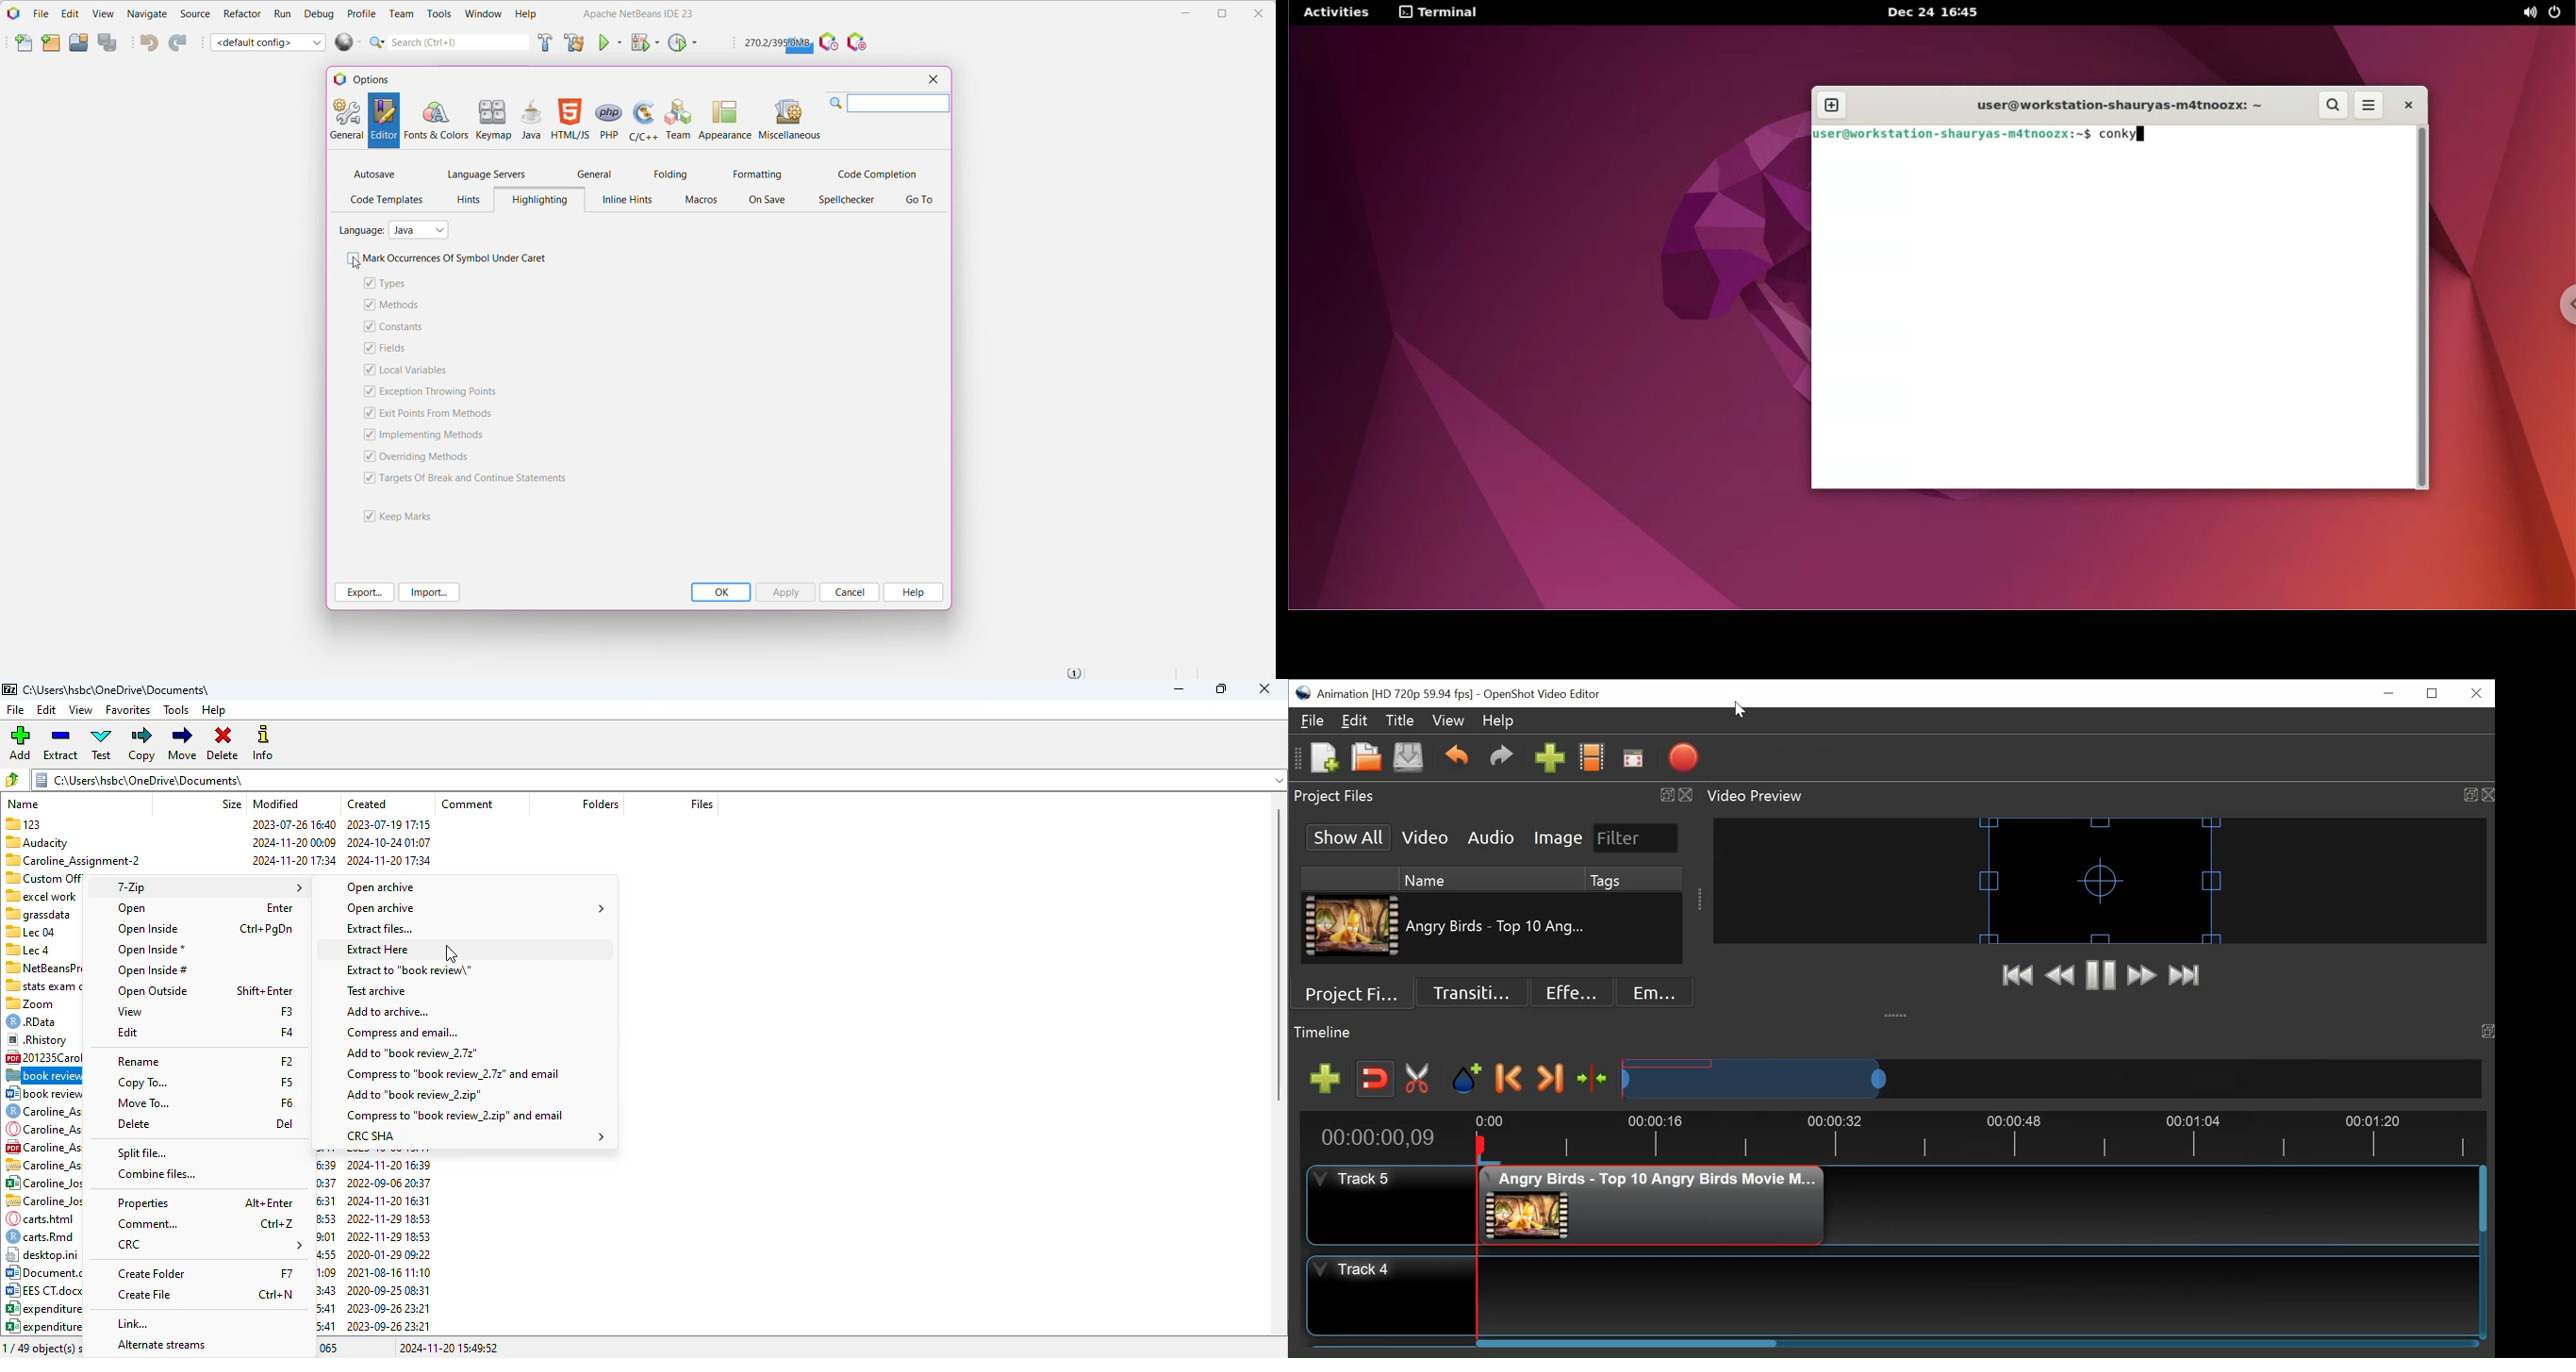 The image size is (2576, 1372). I want to click on 065, so click(331, 1349).